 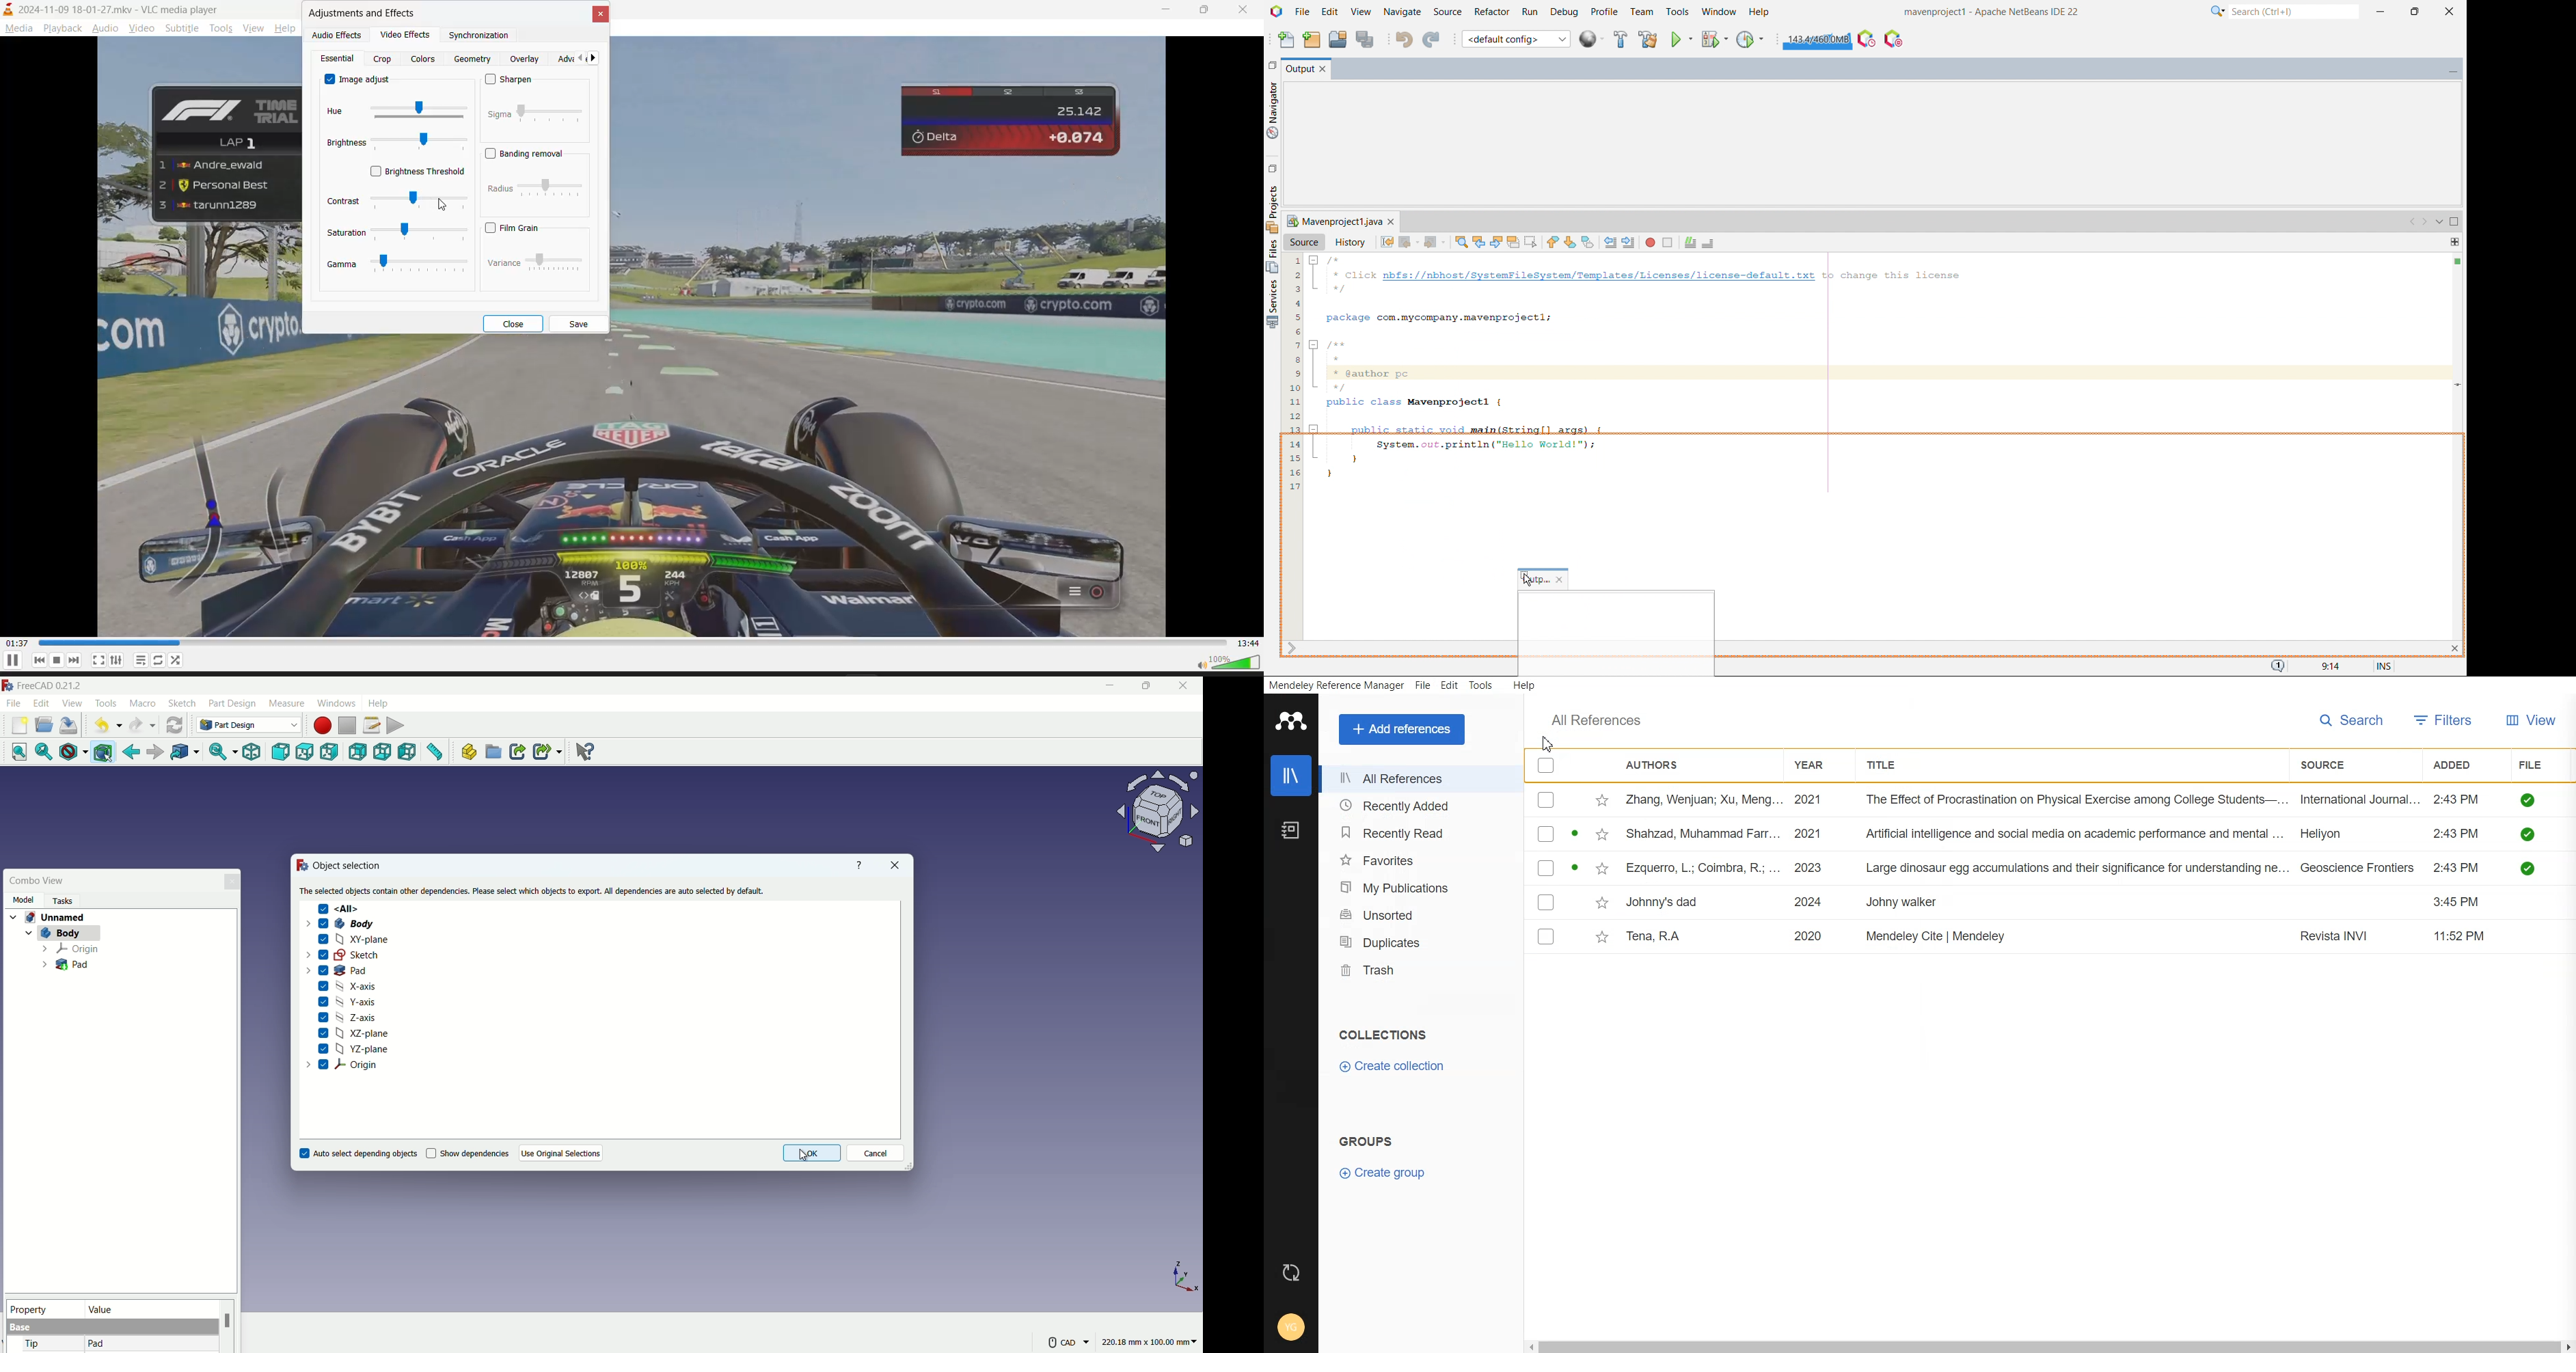 What do you see at coordinates (602, 15) in the screenshot?
I see `close tab` at bounding box center [602, 15].